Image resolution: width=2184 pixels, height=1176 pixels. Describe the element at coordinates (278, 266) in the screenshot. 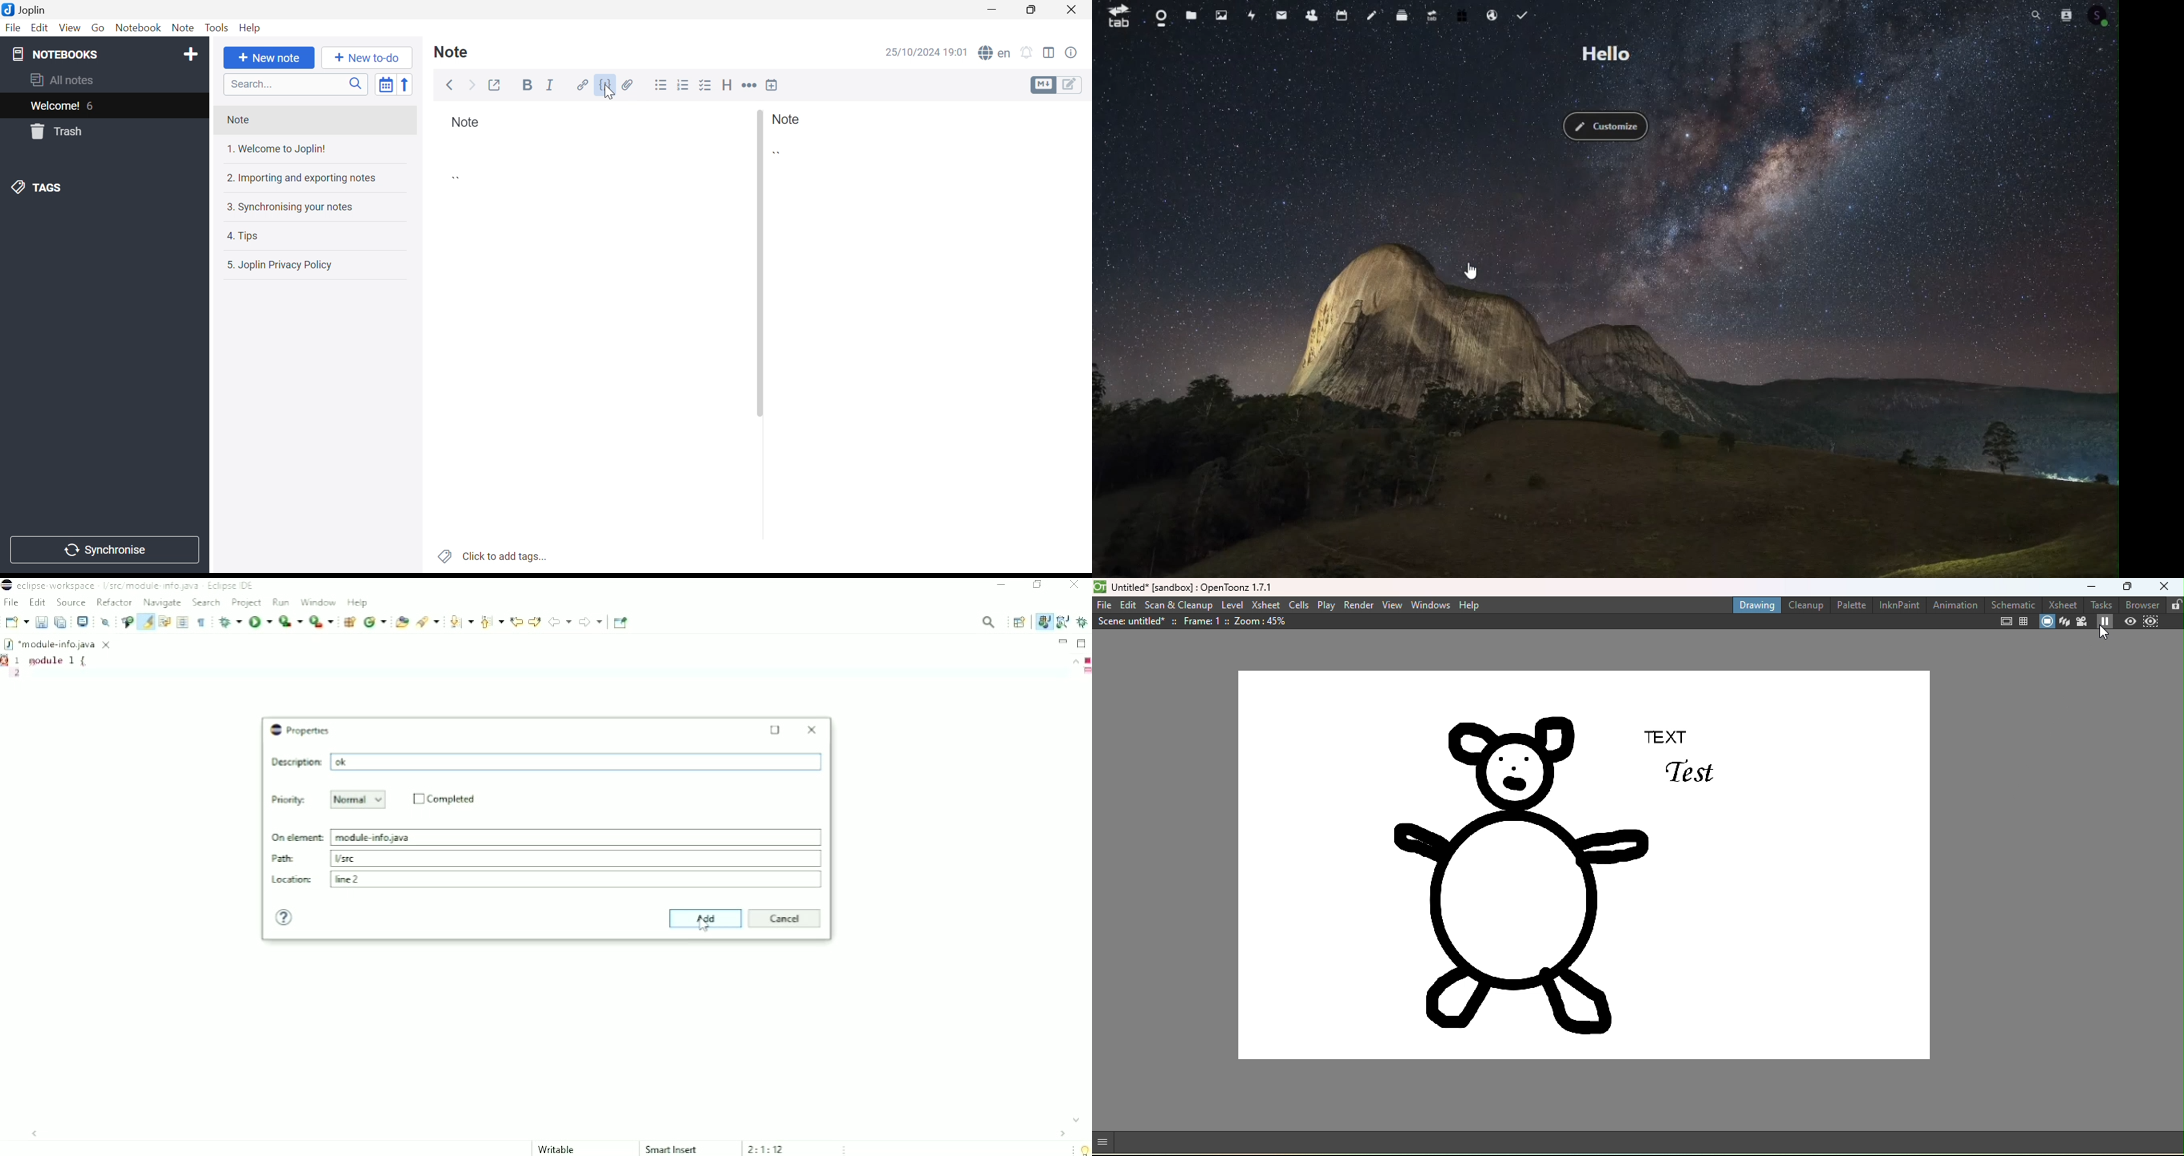

I see `5. Joplin Privacy Policy` at that location.